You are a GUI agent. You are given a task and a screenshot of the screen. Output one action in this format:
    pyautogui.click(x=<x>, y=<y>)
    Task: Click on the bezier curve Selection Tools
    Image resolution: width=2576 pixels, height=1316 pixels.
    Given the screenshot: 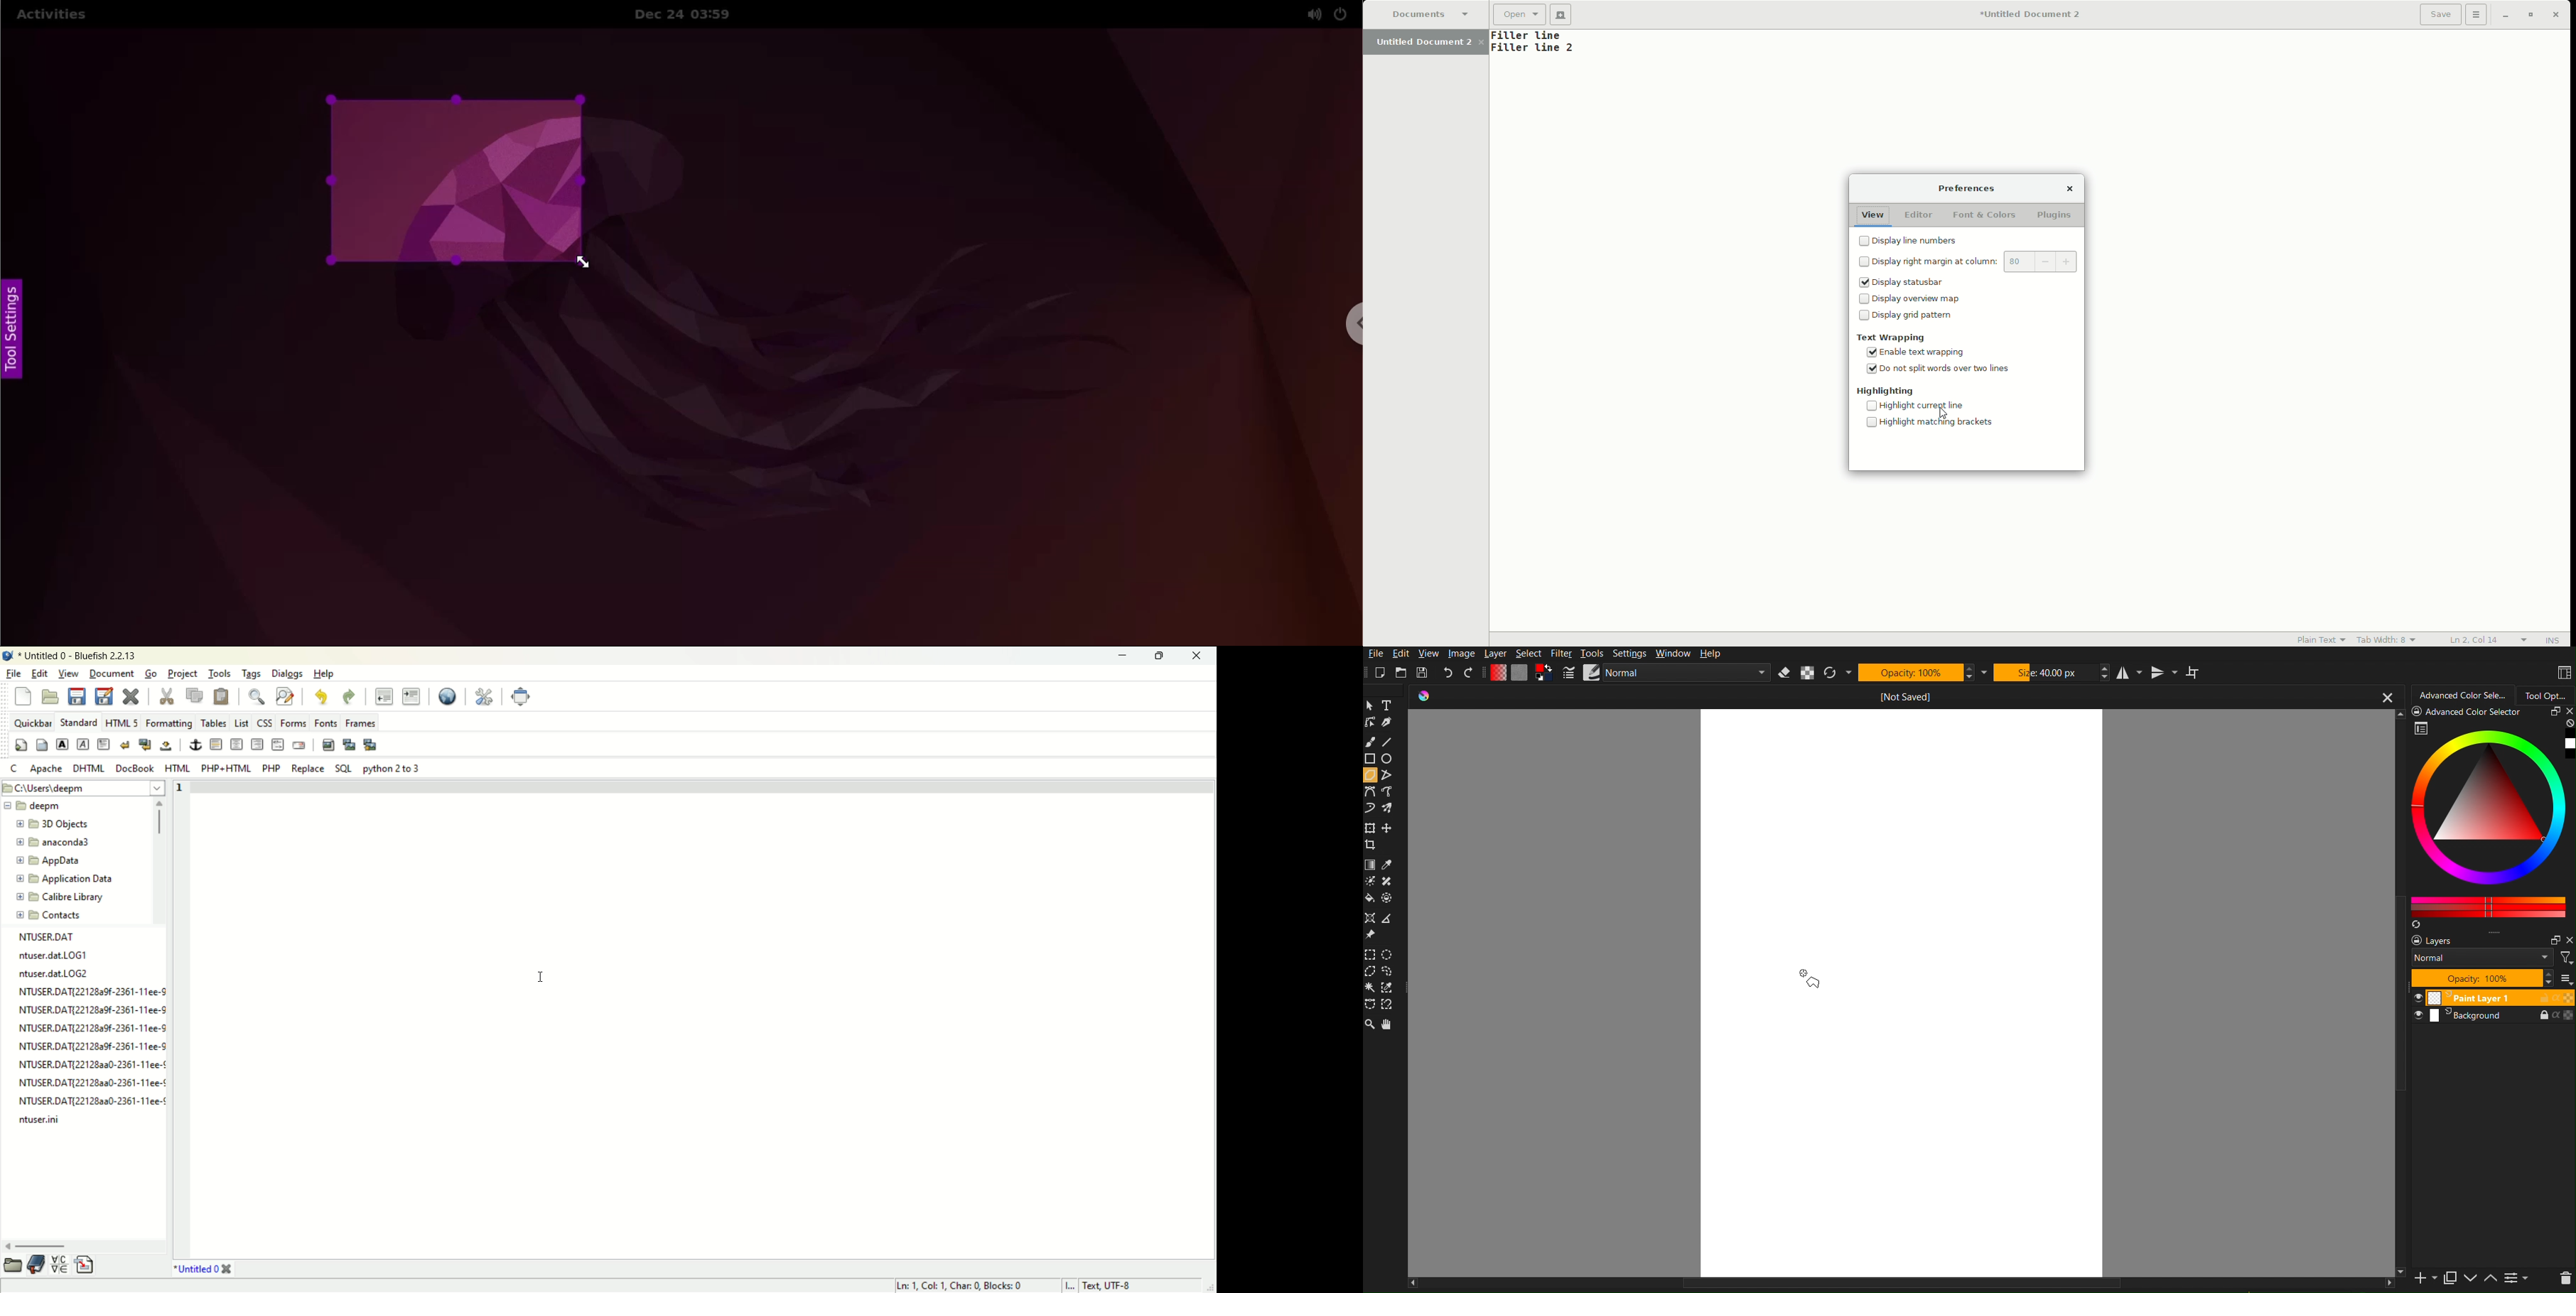 What is the action you would take?
    pyautogui.click(x=1372, y=1005)
    